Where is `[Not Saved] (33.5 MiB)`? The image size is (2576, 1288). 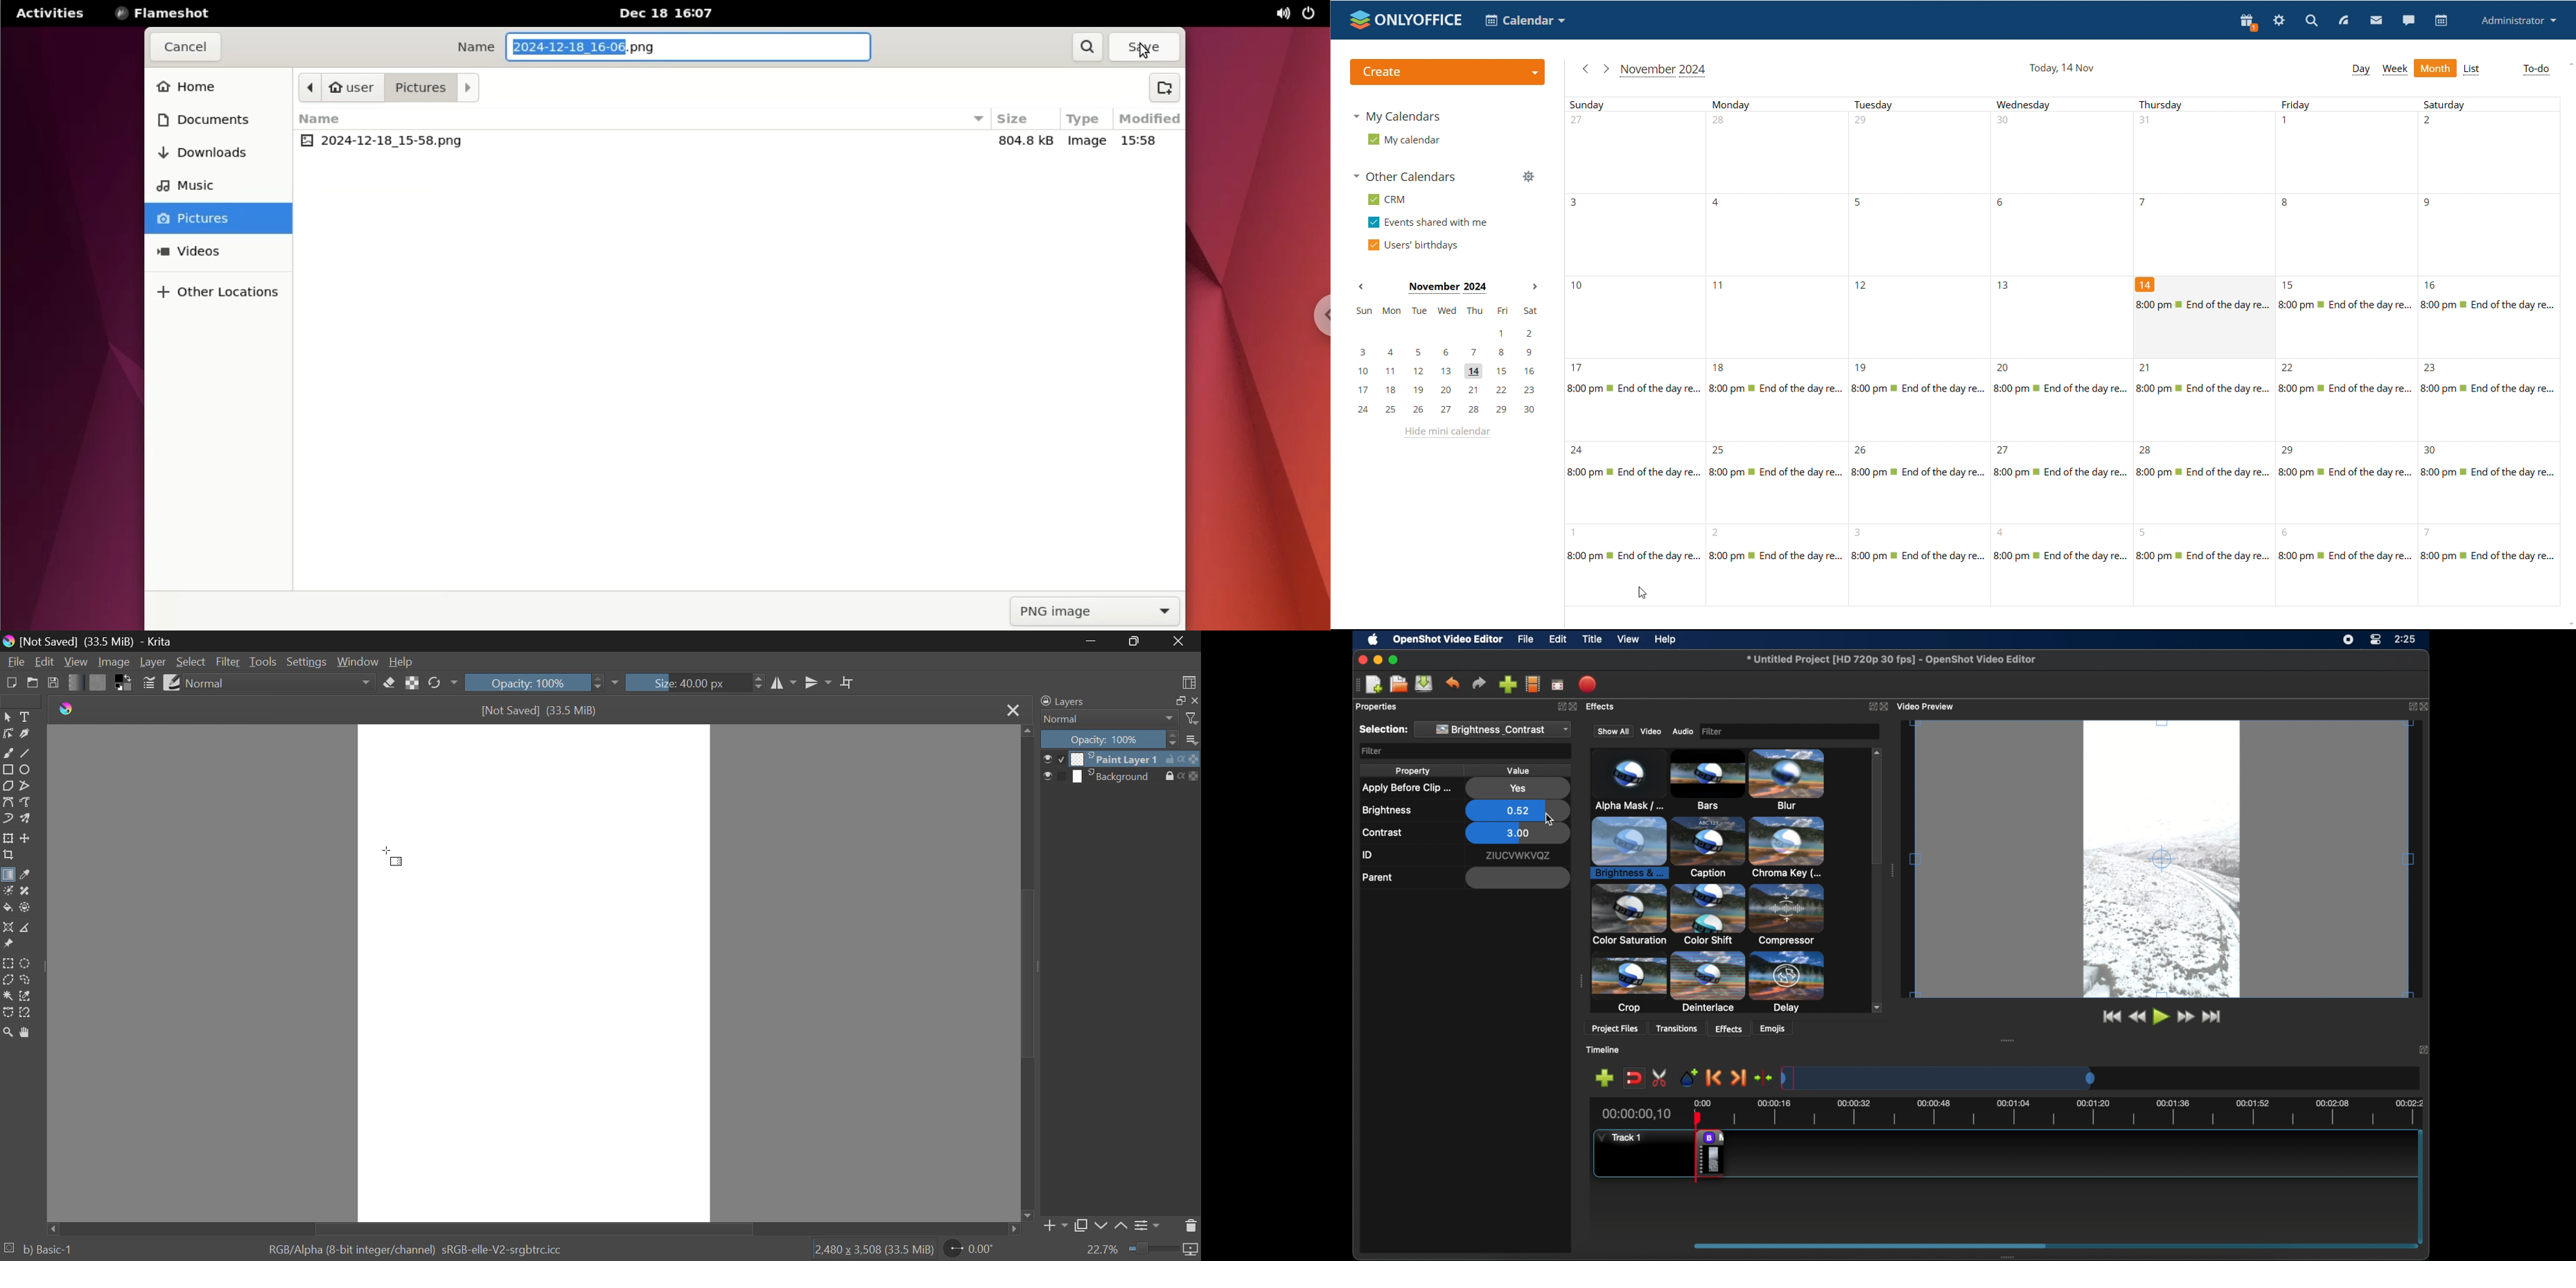
[Not Saved] (33.5 MiB) is located at coordinates (540, 711).